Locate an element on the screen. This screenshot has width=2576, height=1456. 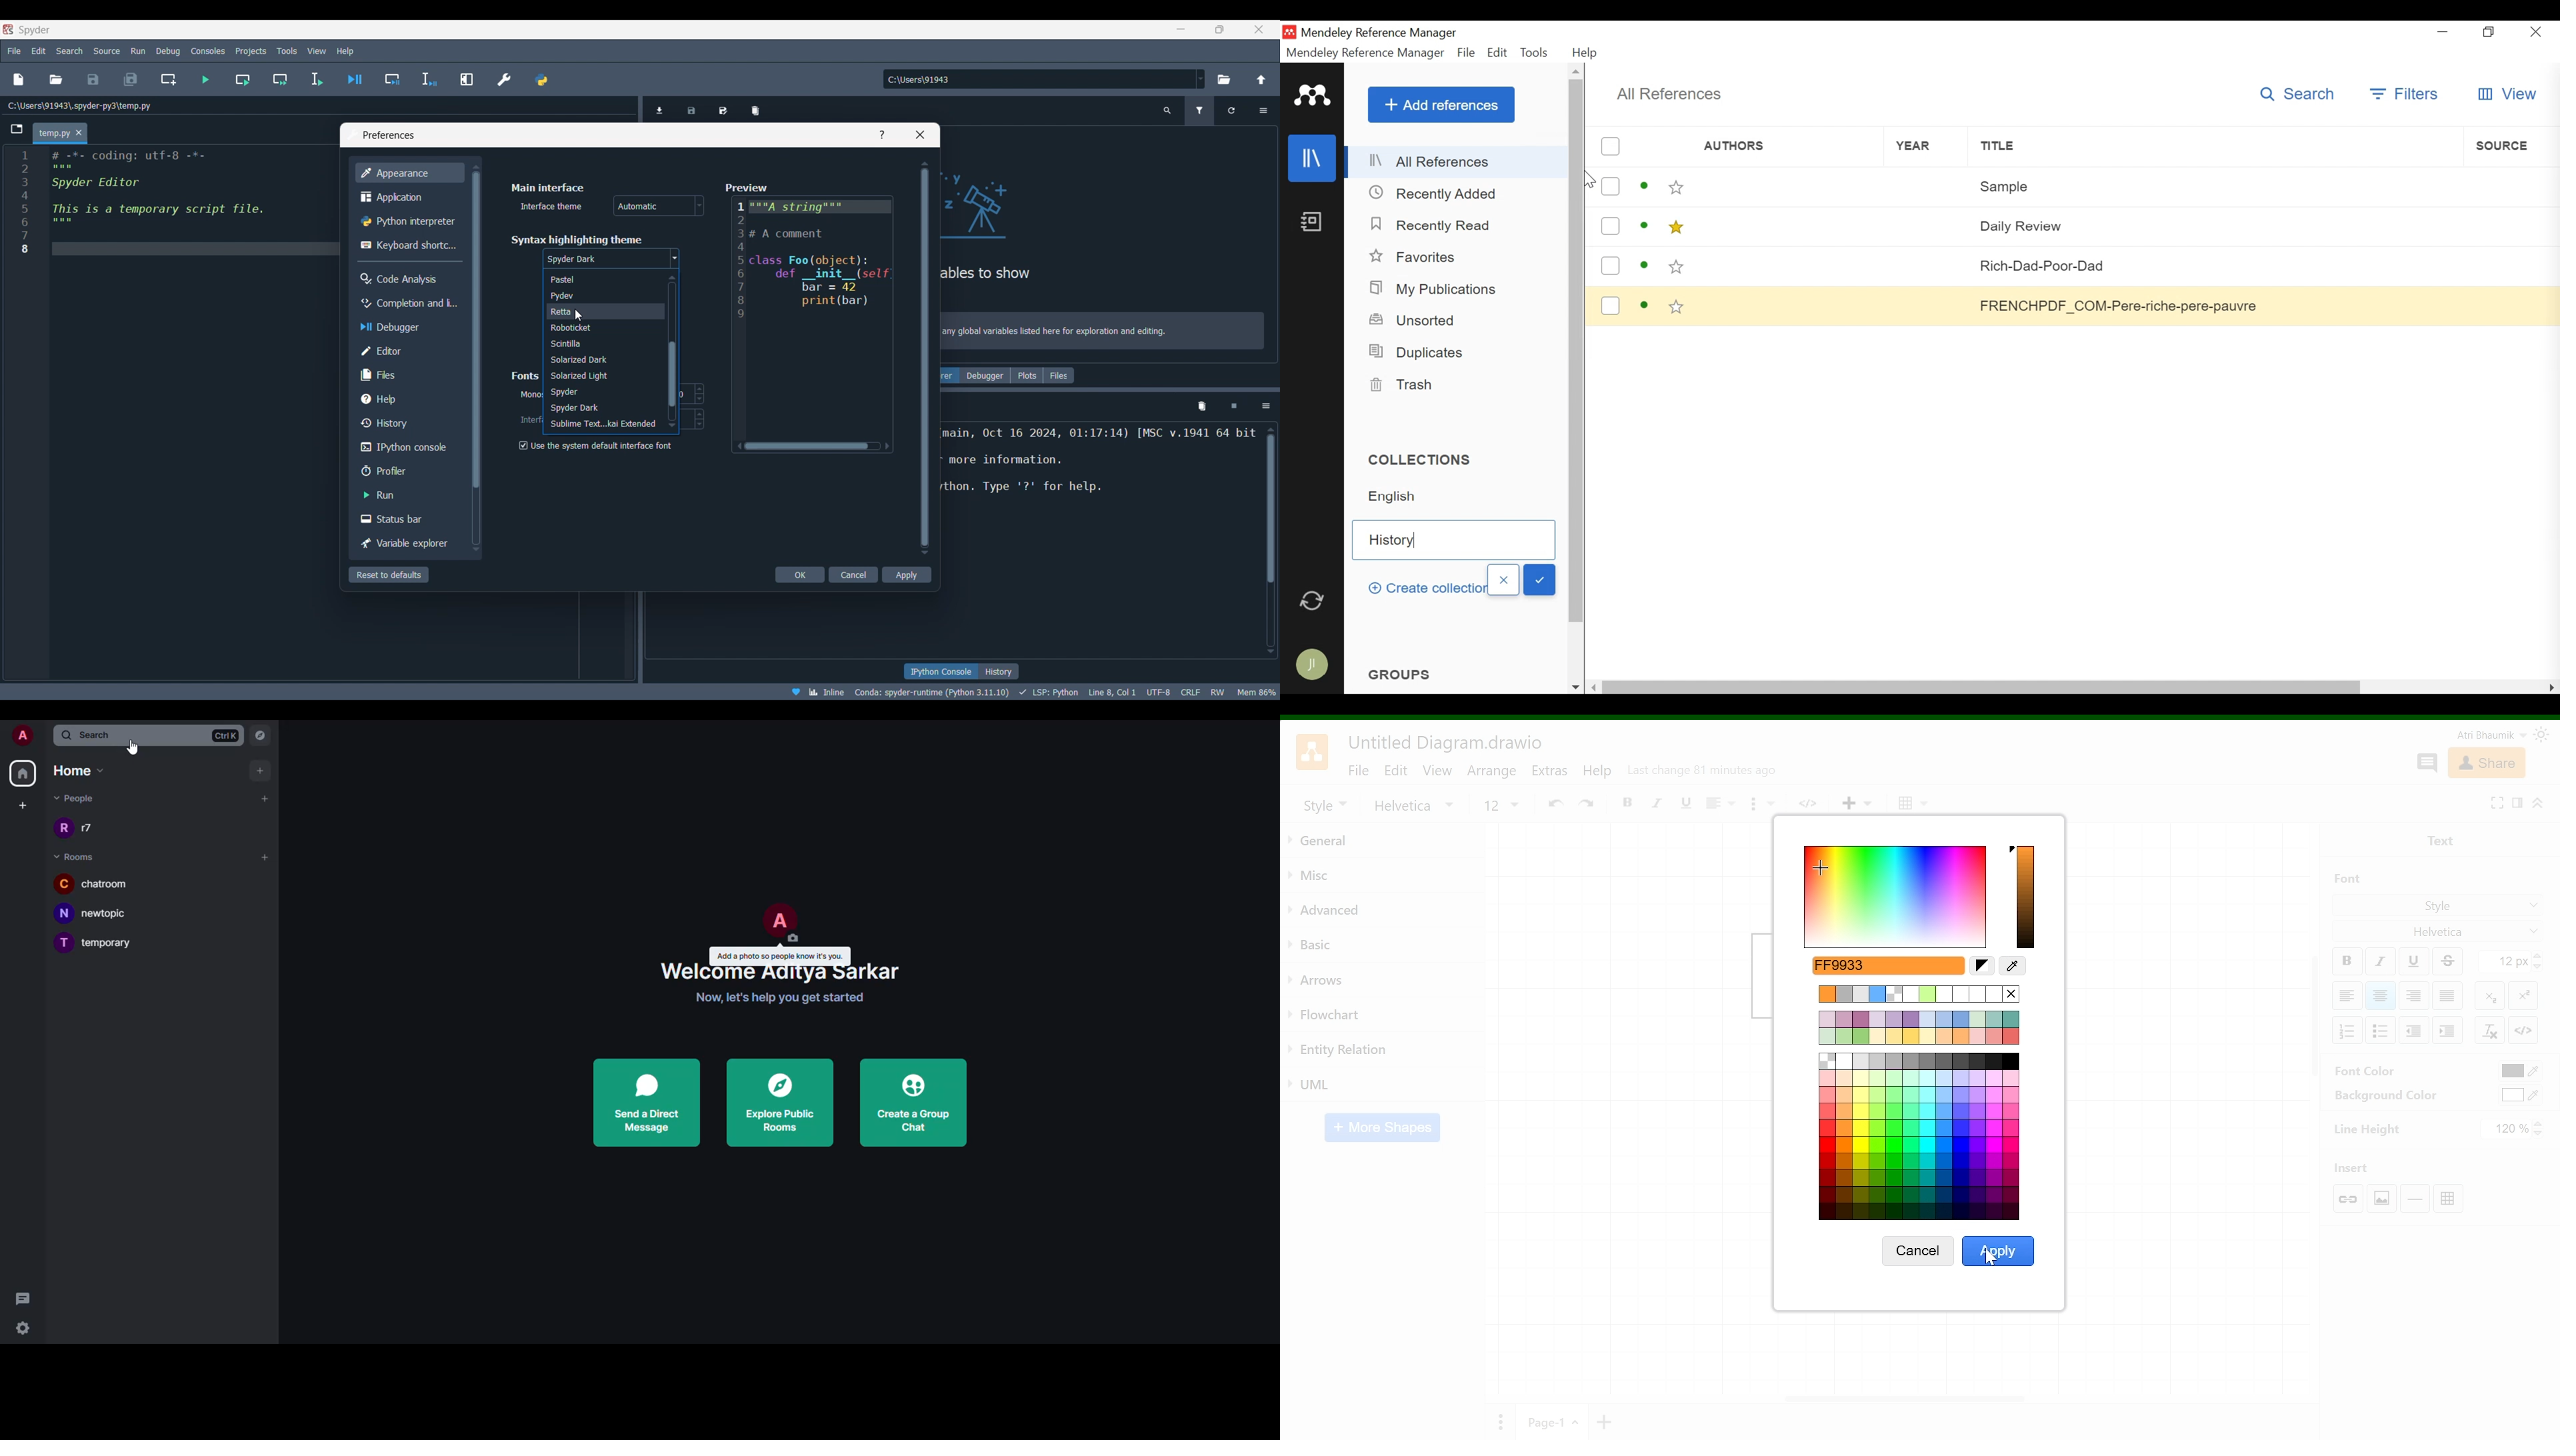
Text is located at coordinates (2436, 839).